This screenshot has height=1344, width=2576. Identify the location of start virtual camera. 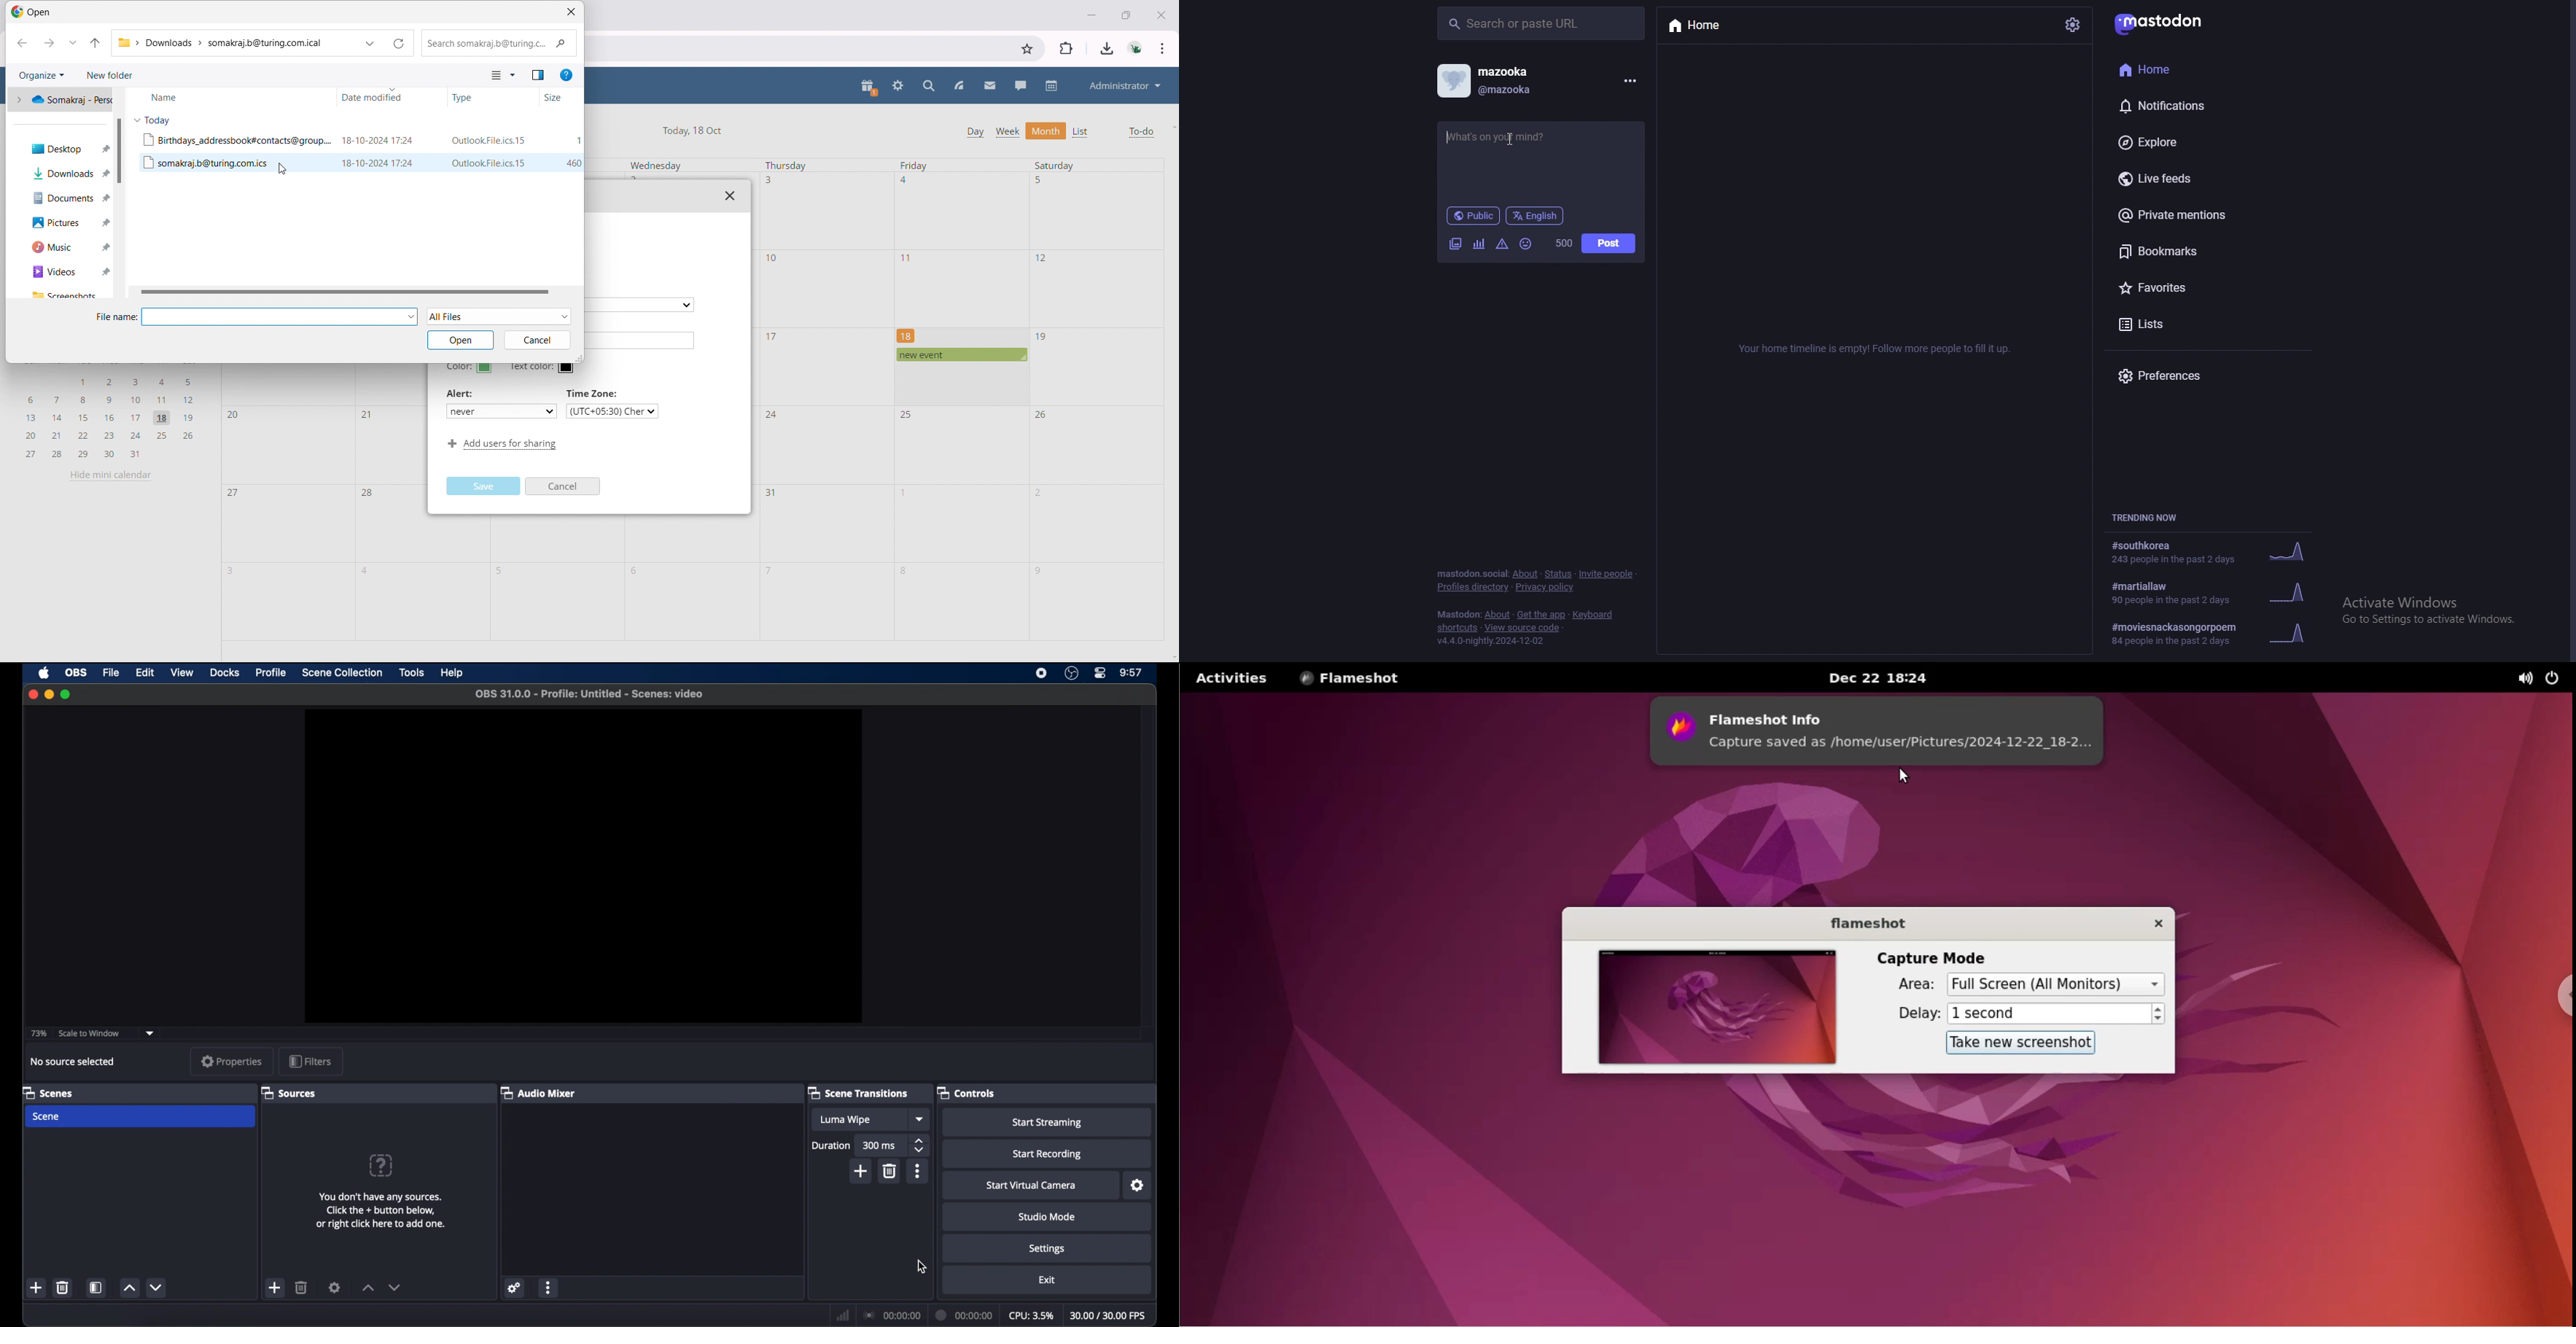
(1032, 1186).